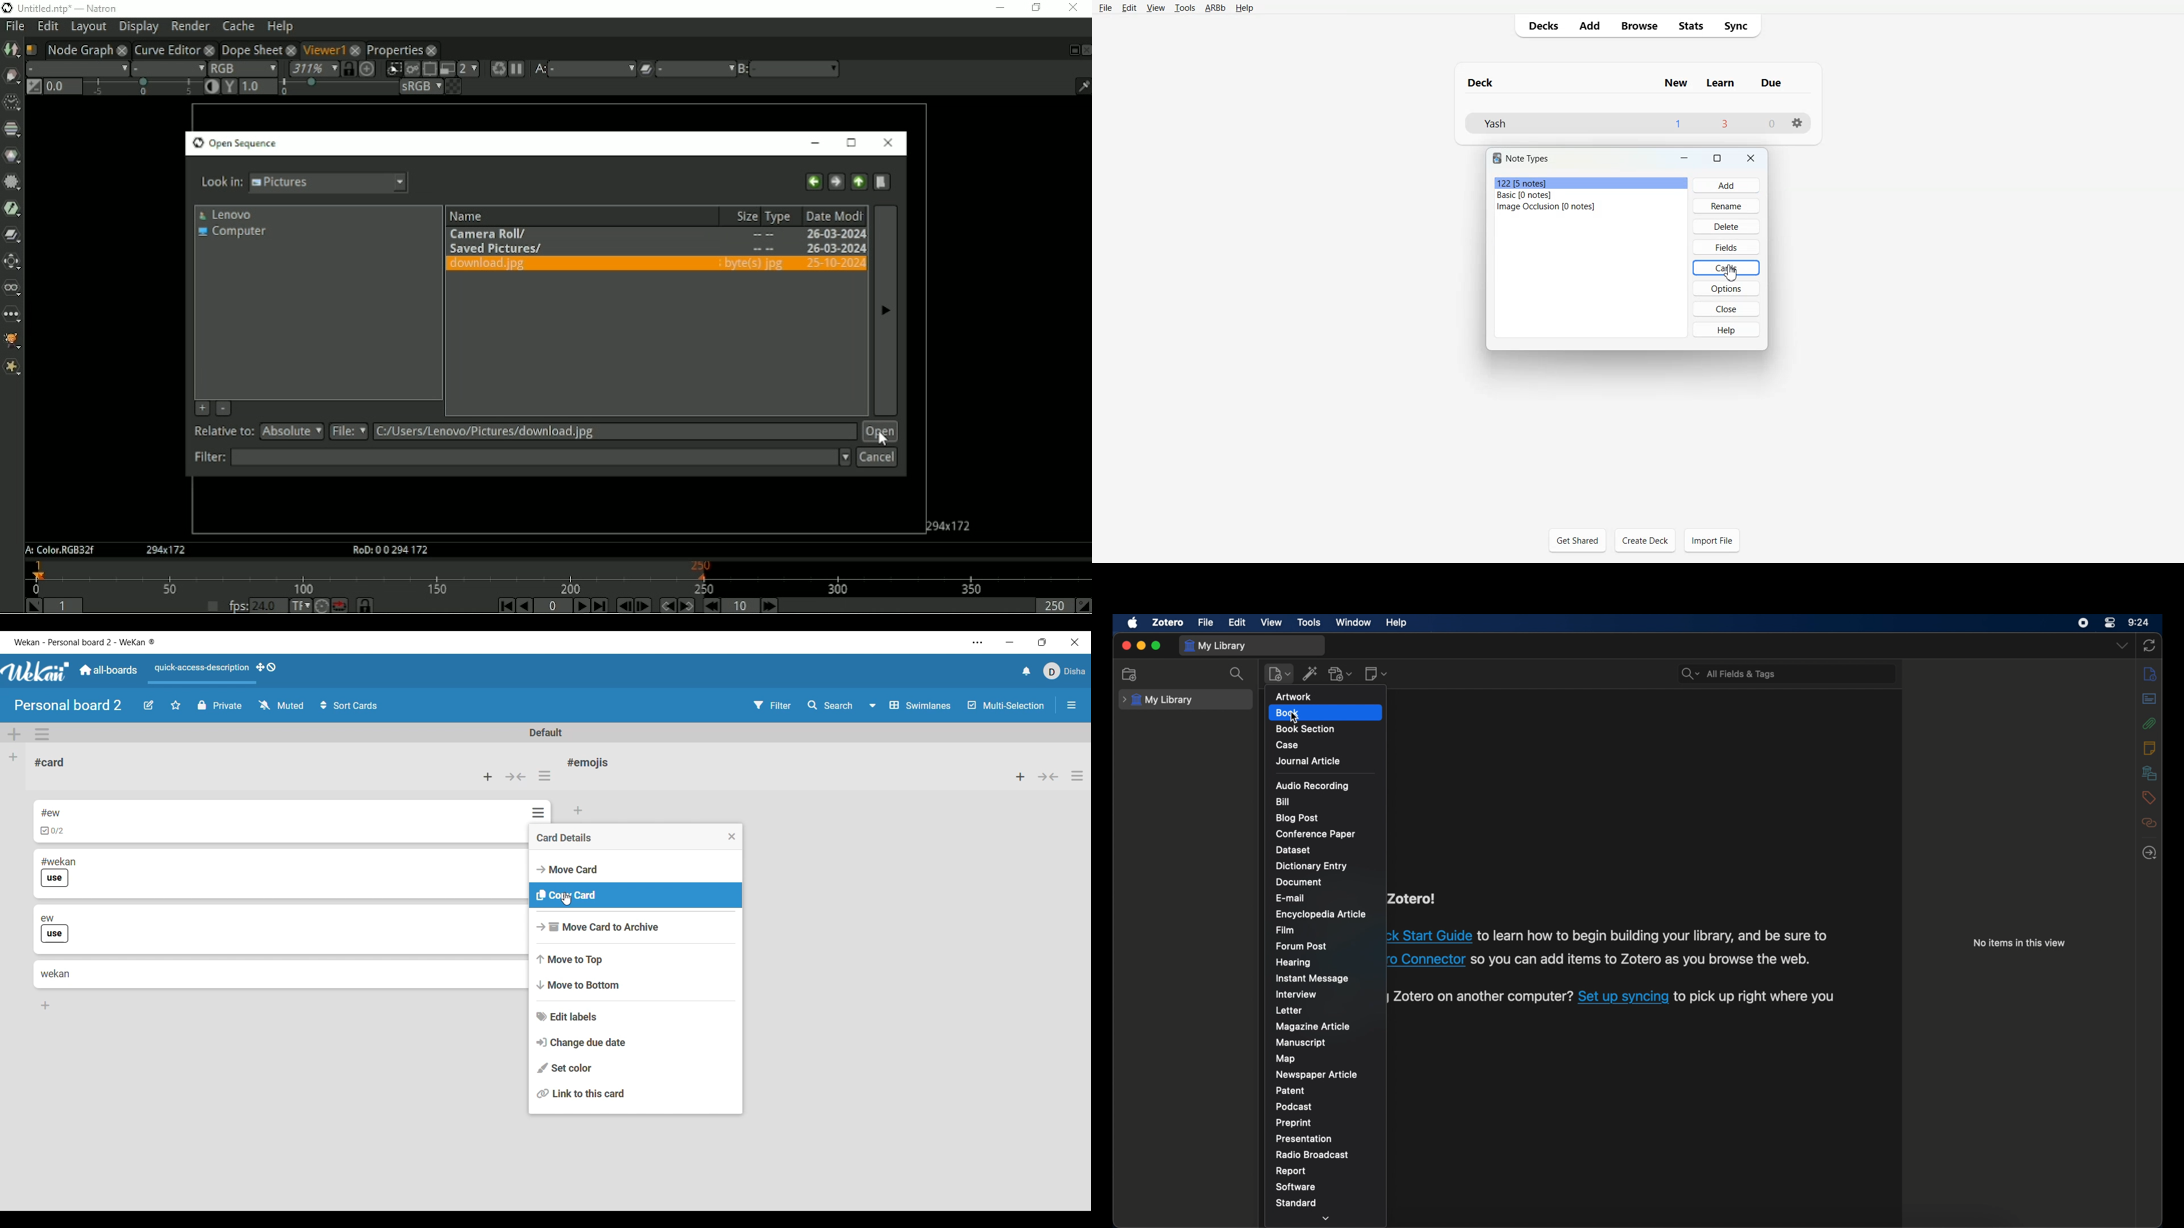  What do you see at coordinates (1280, 675) in the screenshot?
I see `new item` at bounding box center [1280, 675].